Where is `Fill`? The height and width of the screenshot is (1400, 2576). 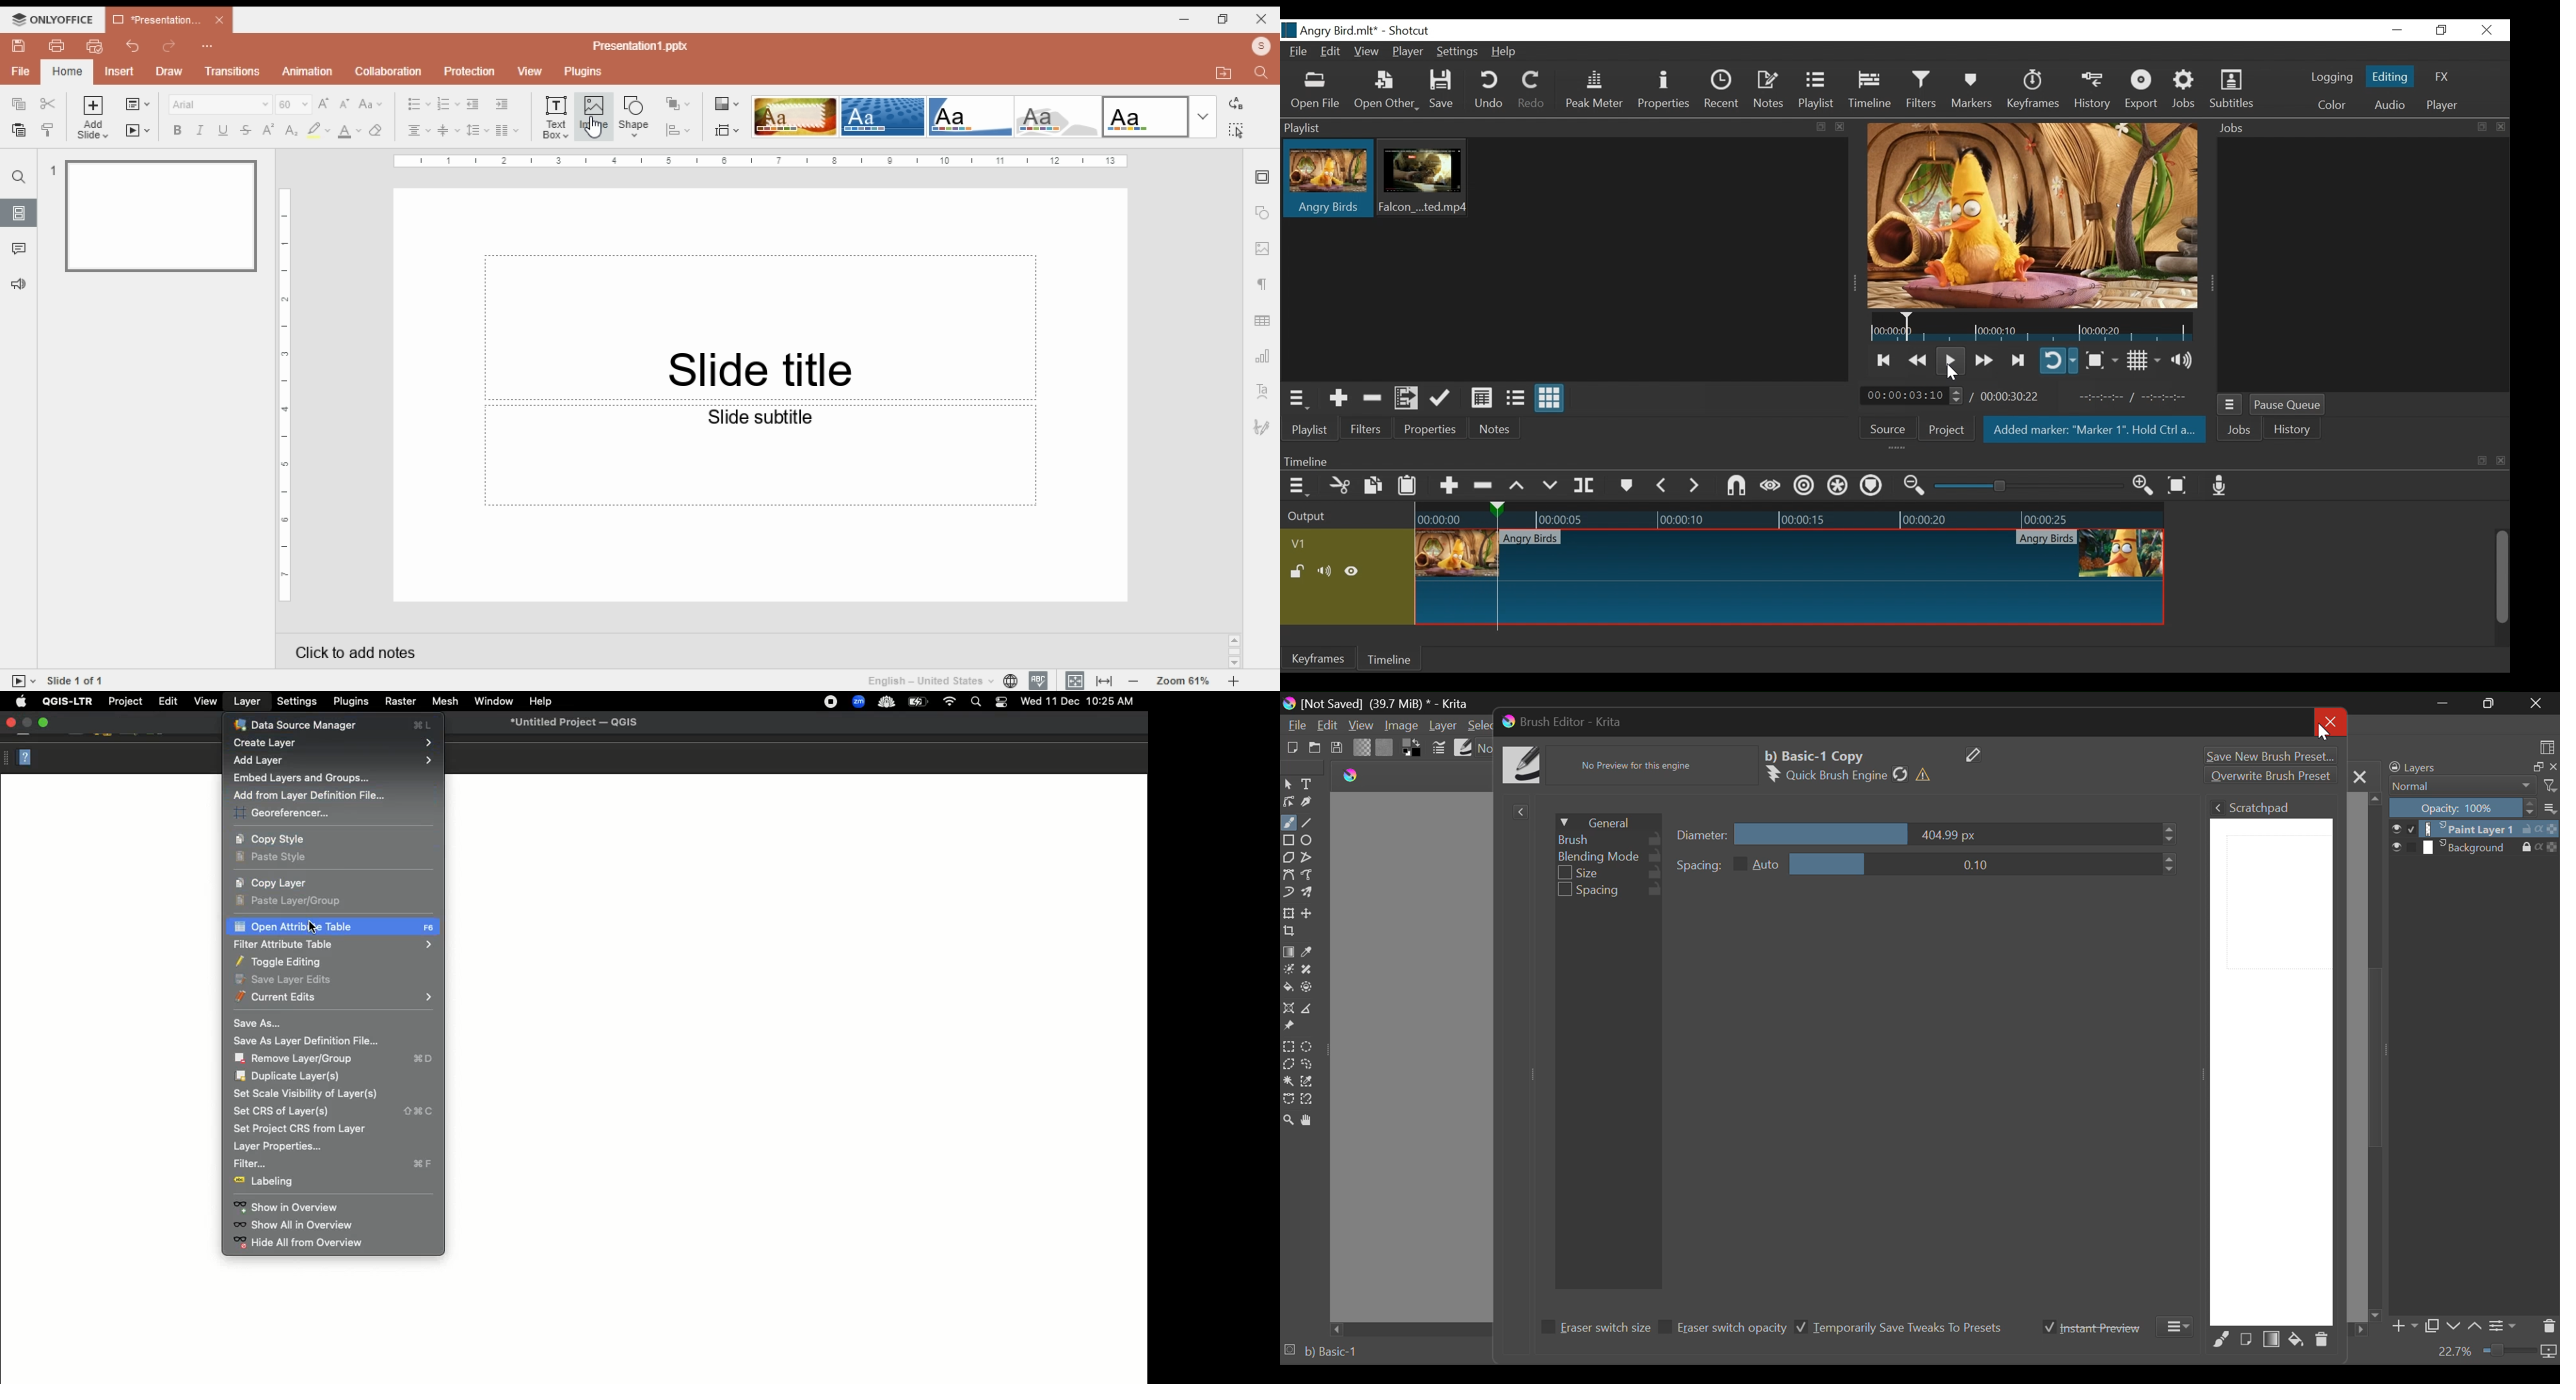 Fill is located at coordinates (1289, 987).